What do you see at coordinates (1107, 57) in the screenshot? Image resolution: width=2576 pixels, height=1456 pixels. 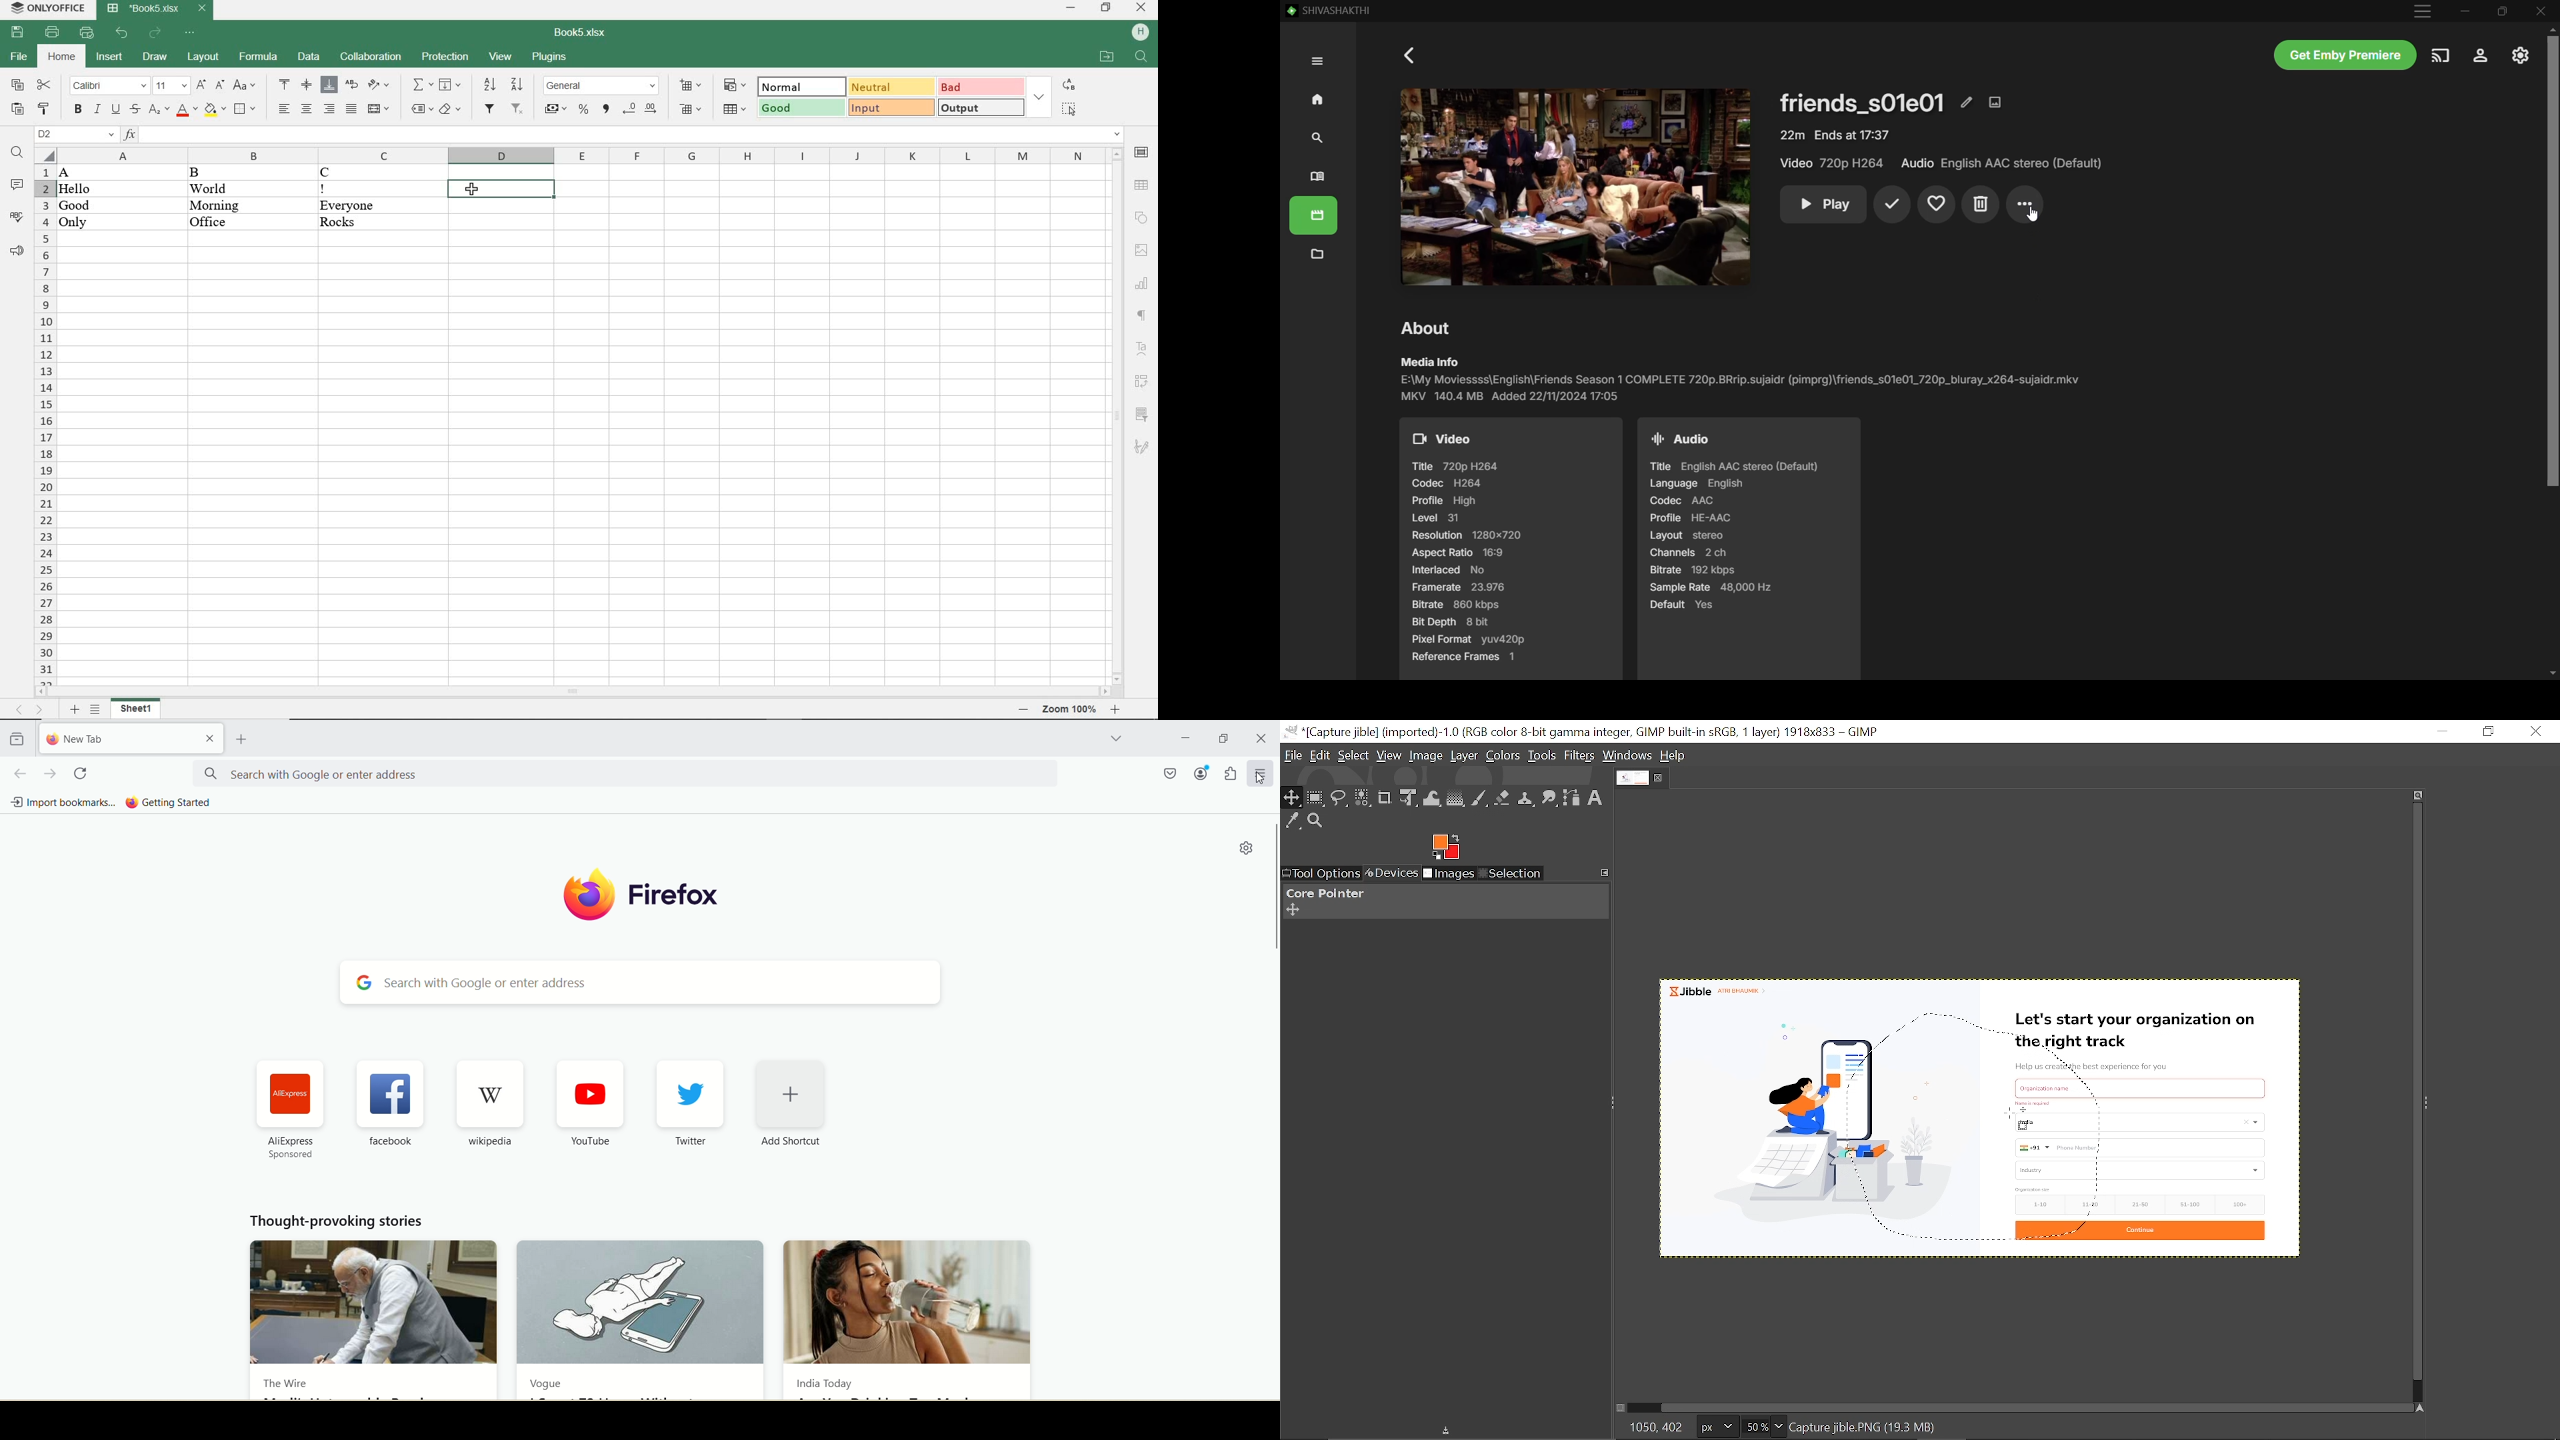 I see `OPEN FILE LOCATION` at bounding box center [1107, 57].